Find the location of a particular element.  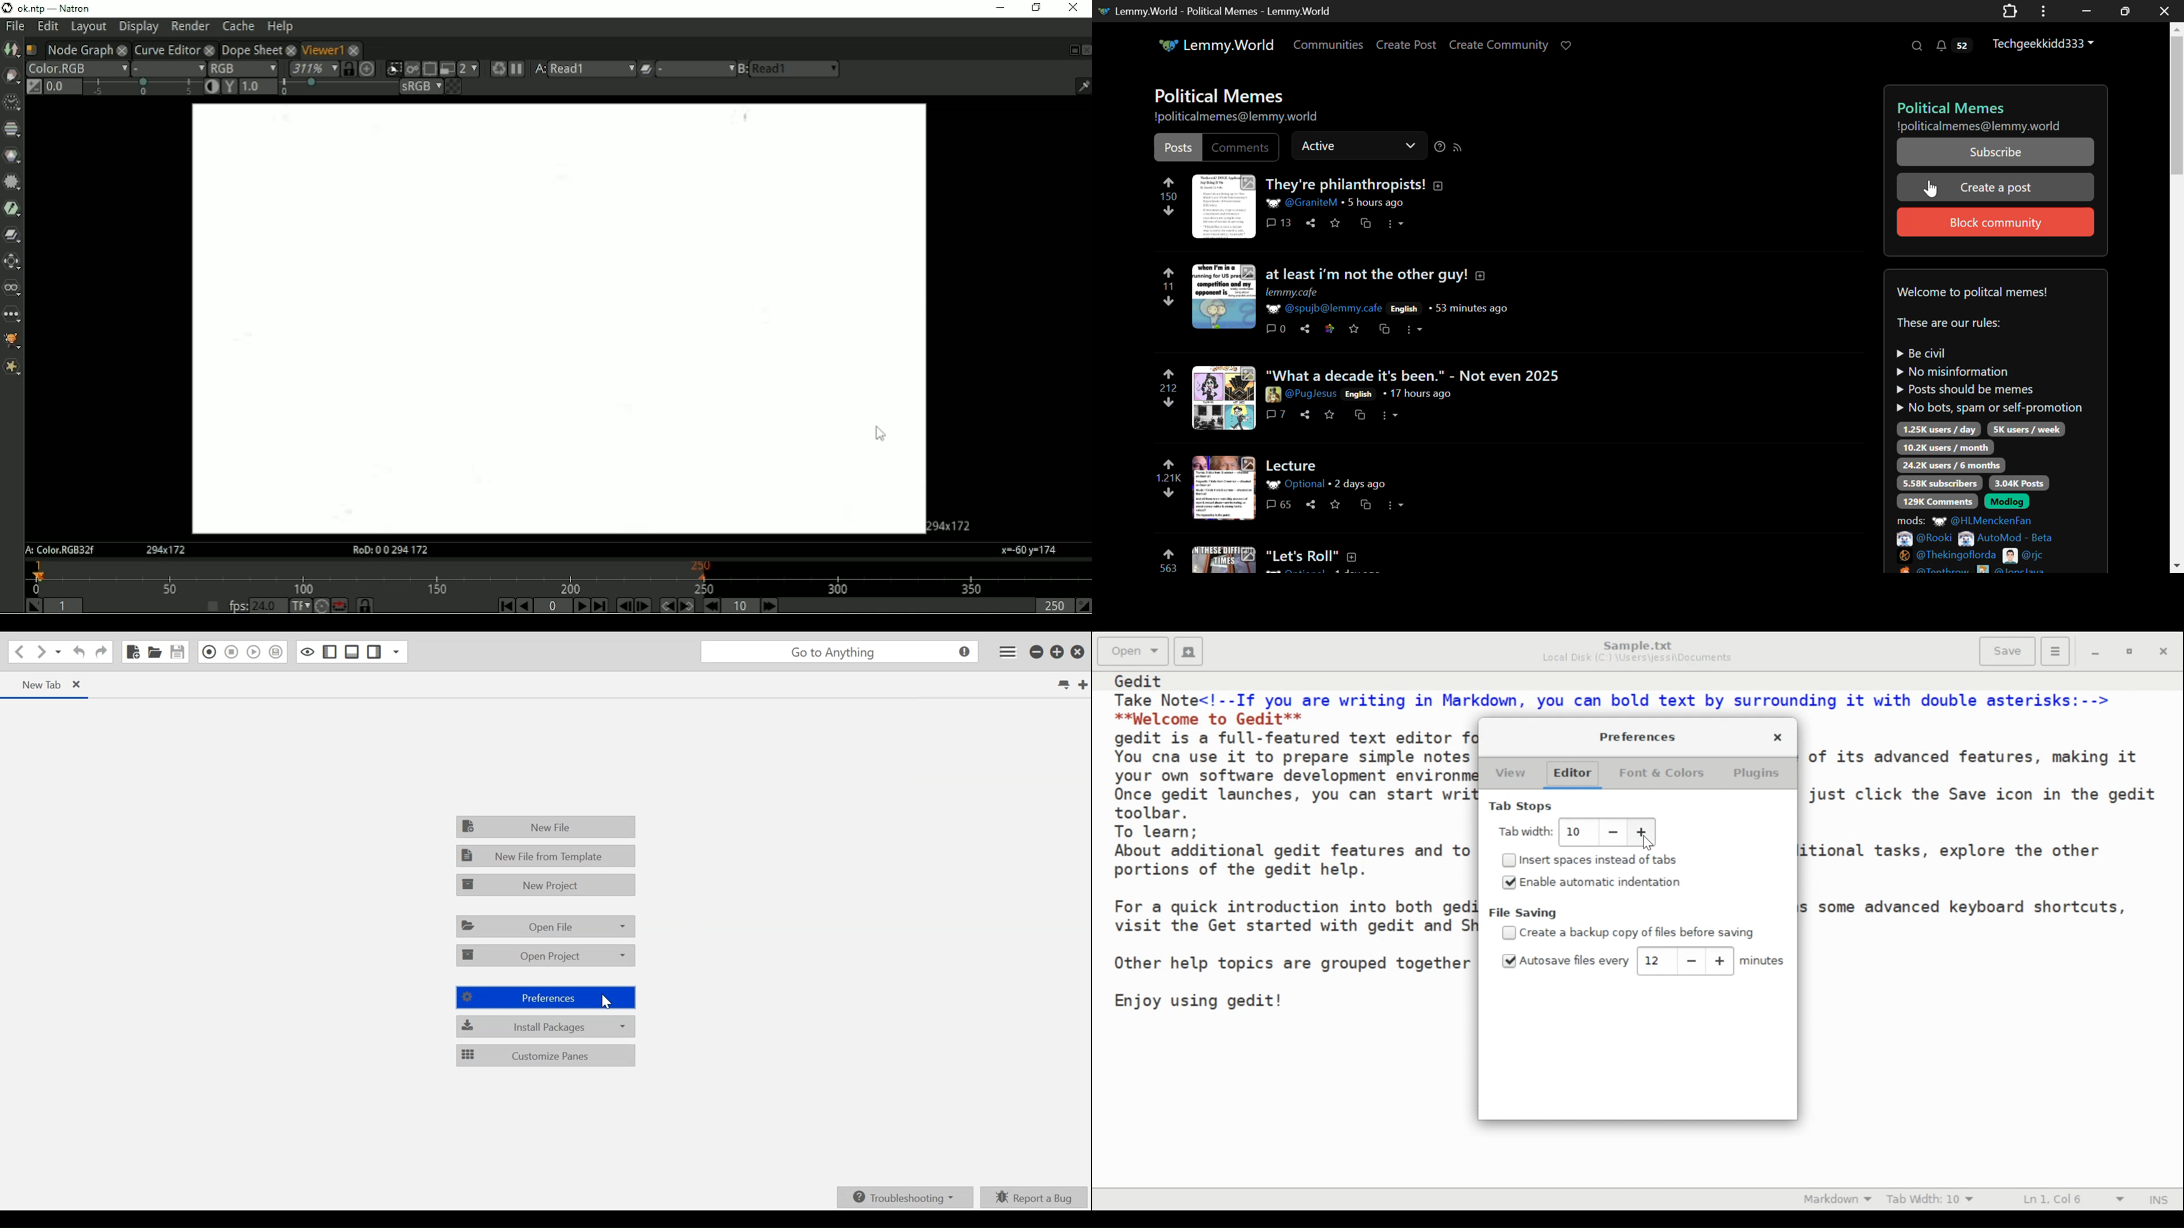

Political Memes is located at coordinates (1993, 106).